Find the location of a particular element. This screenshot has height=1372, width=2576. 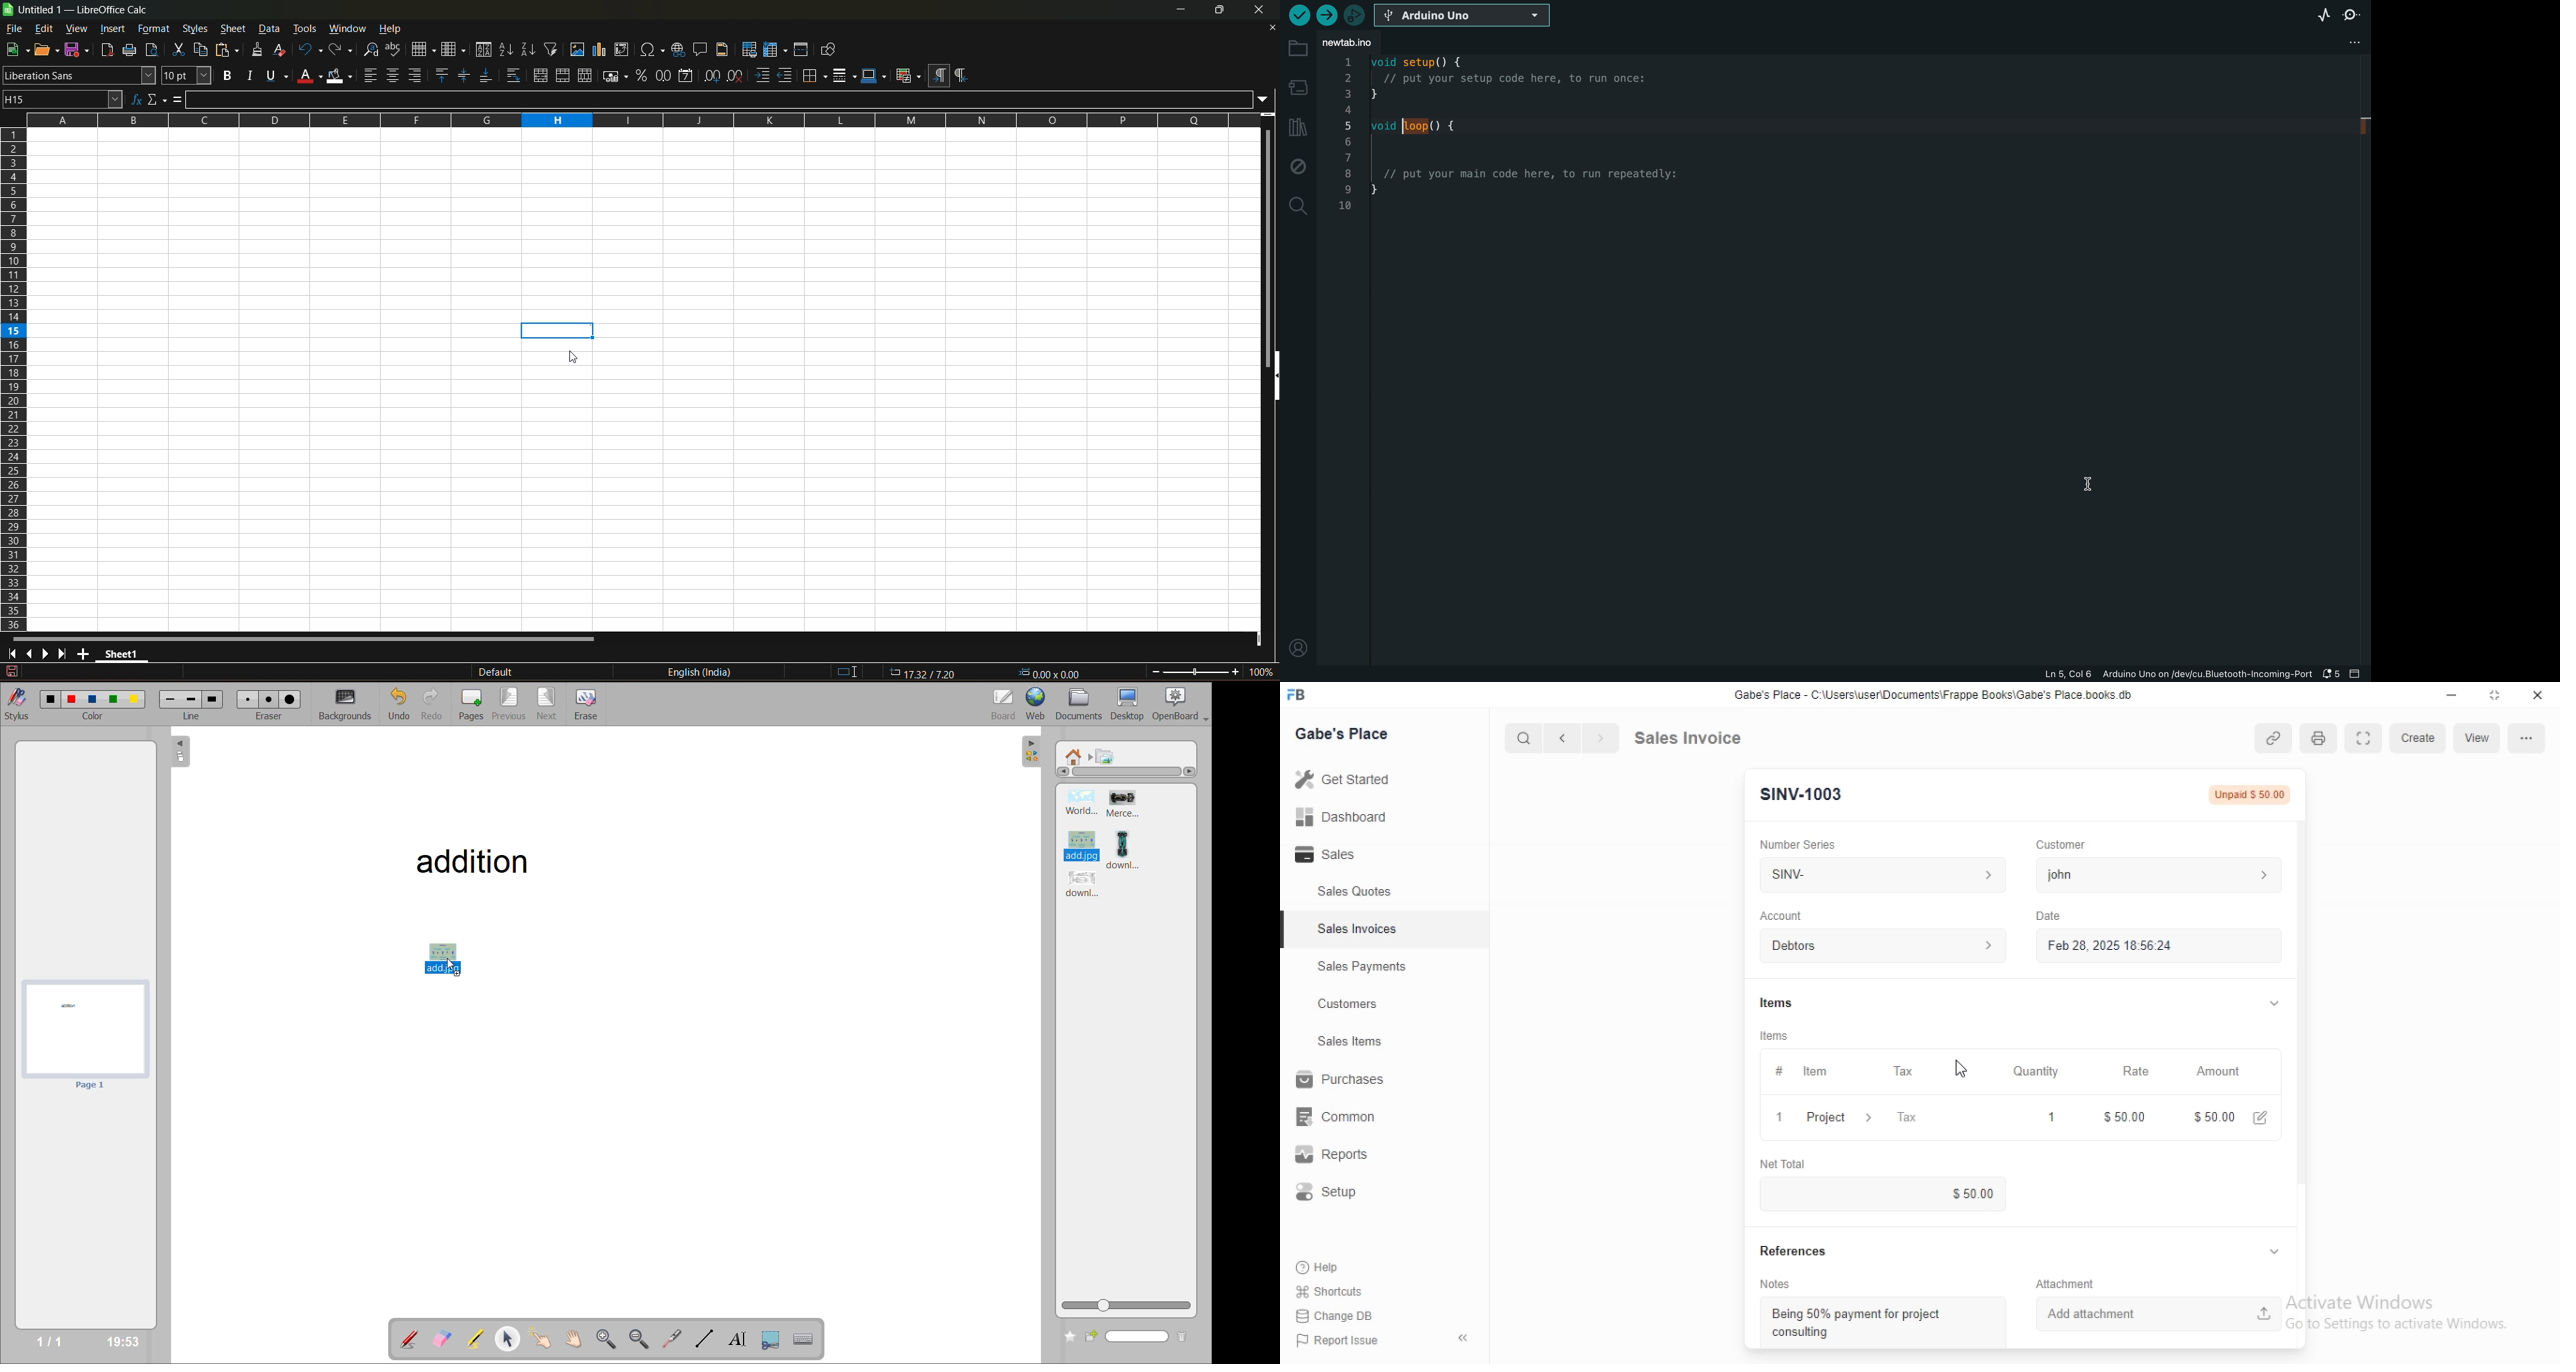

Account is located at coordinates (1887, 946).